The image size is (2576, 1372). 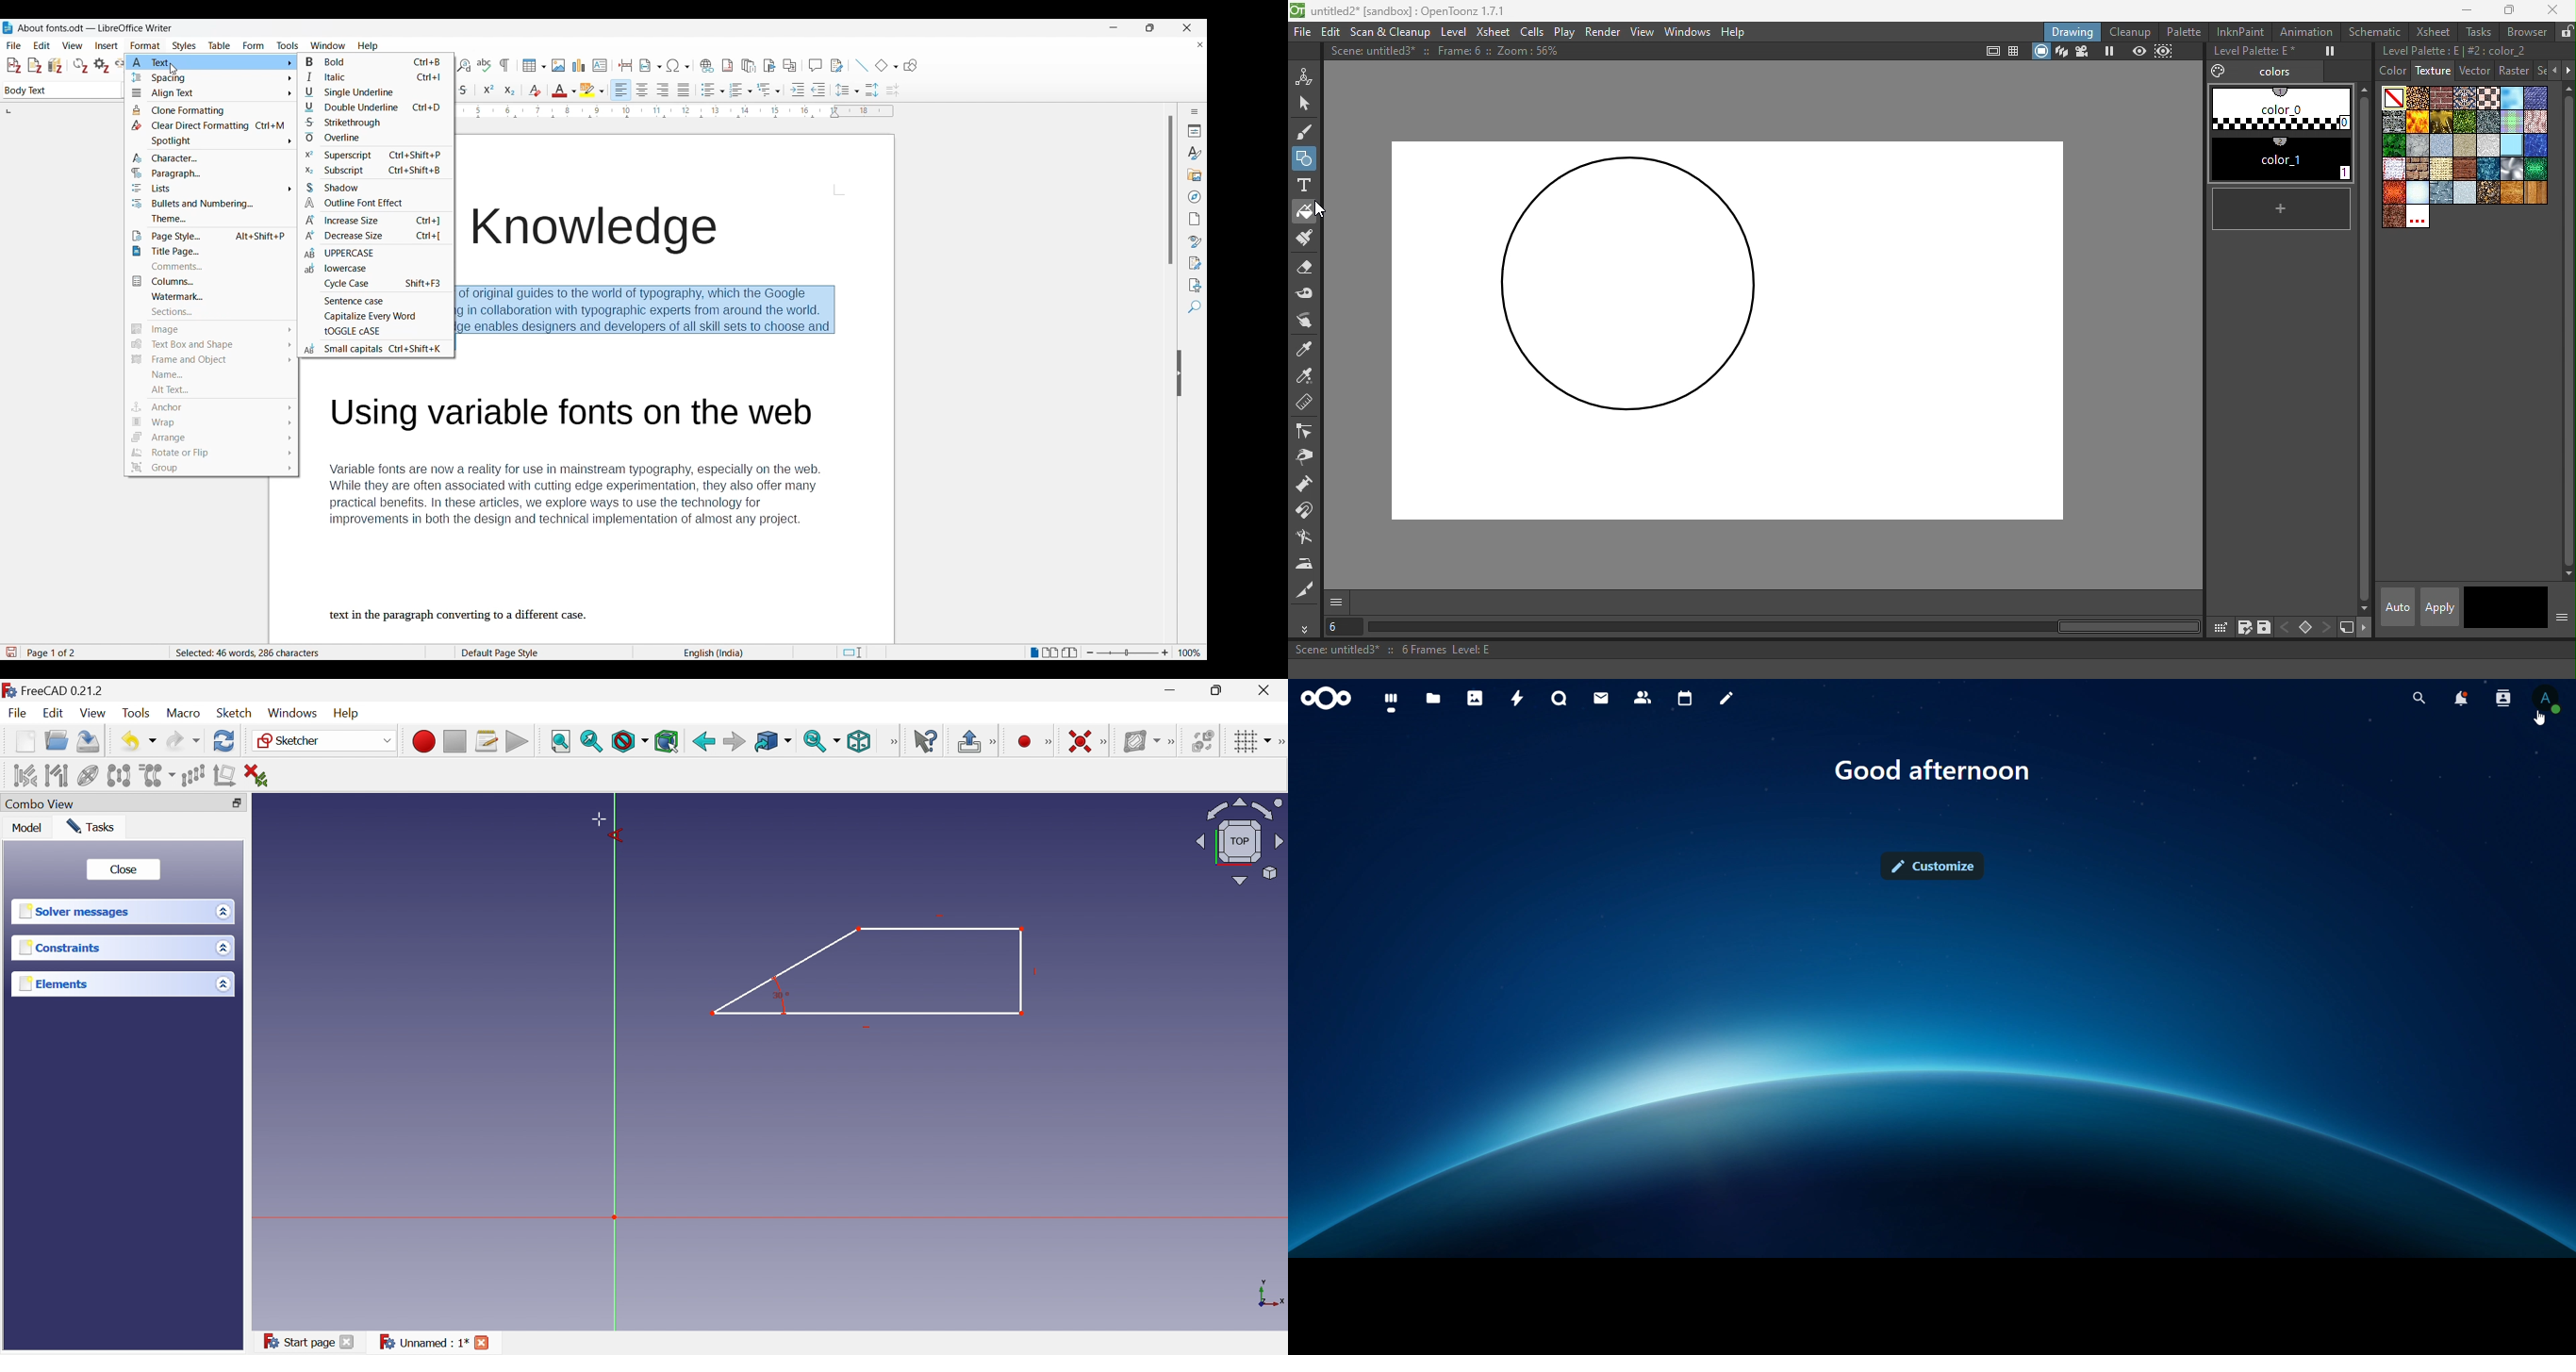 What do you see at coordinates (1050, 653) in the screenshot?
I see `Multiple page view` at bounding box center [1050, 653].